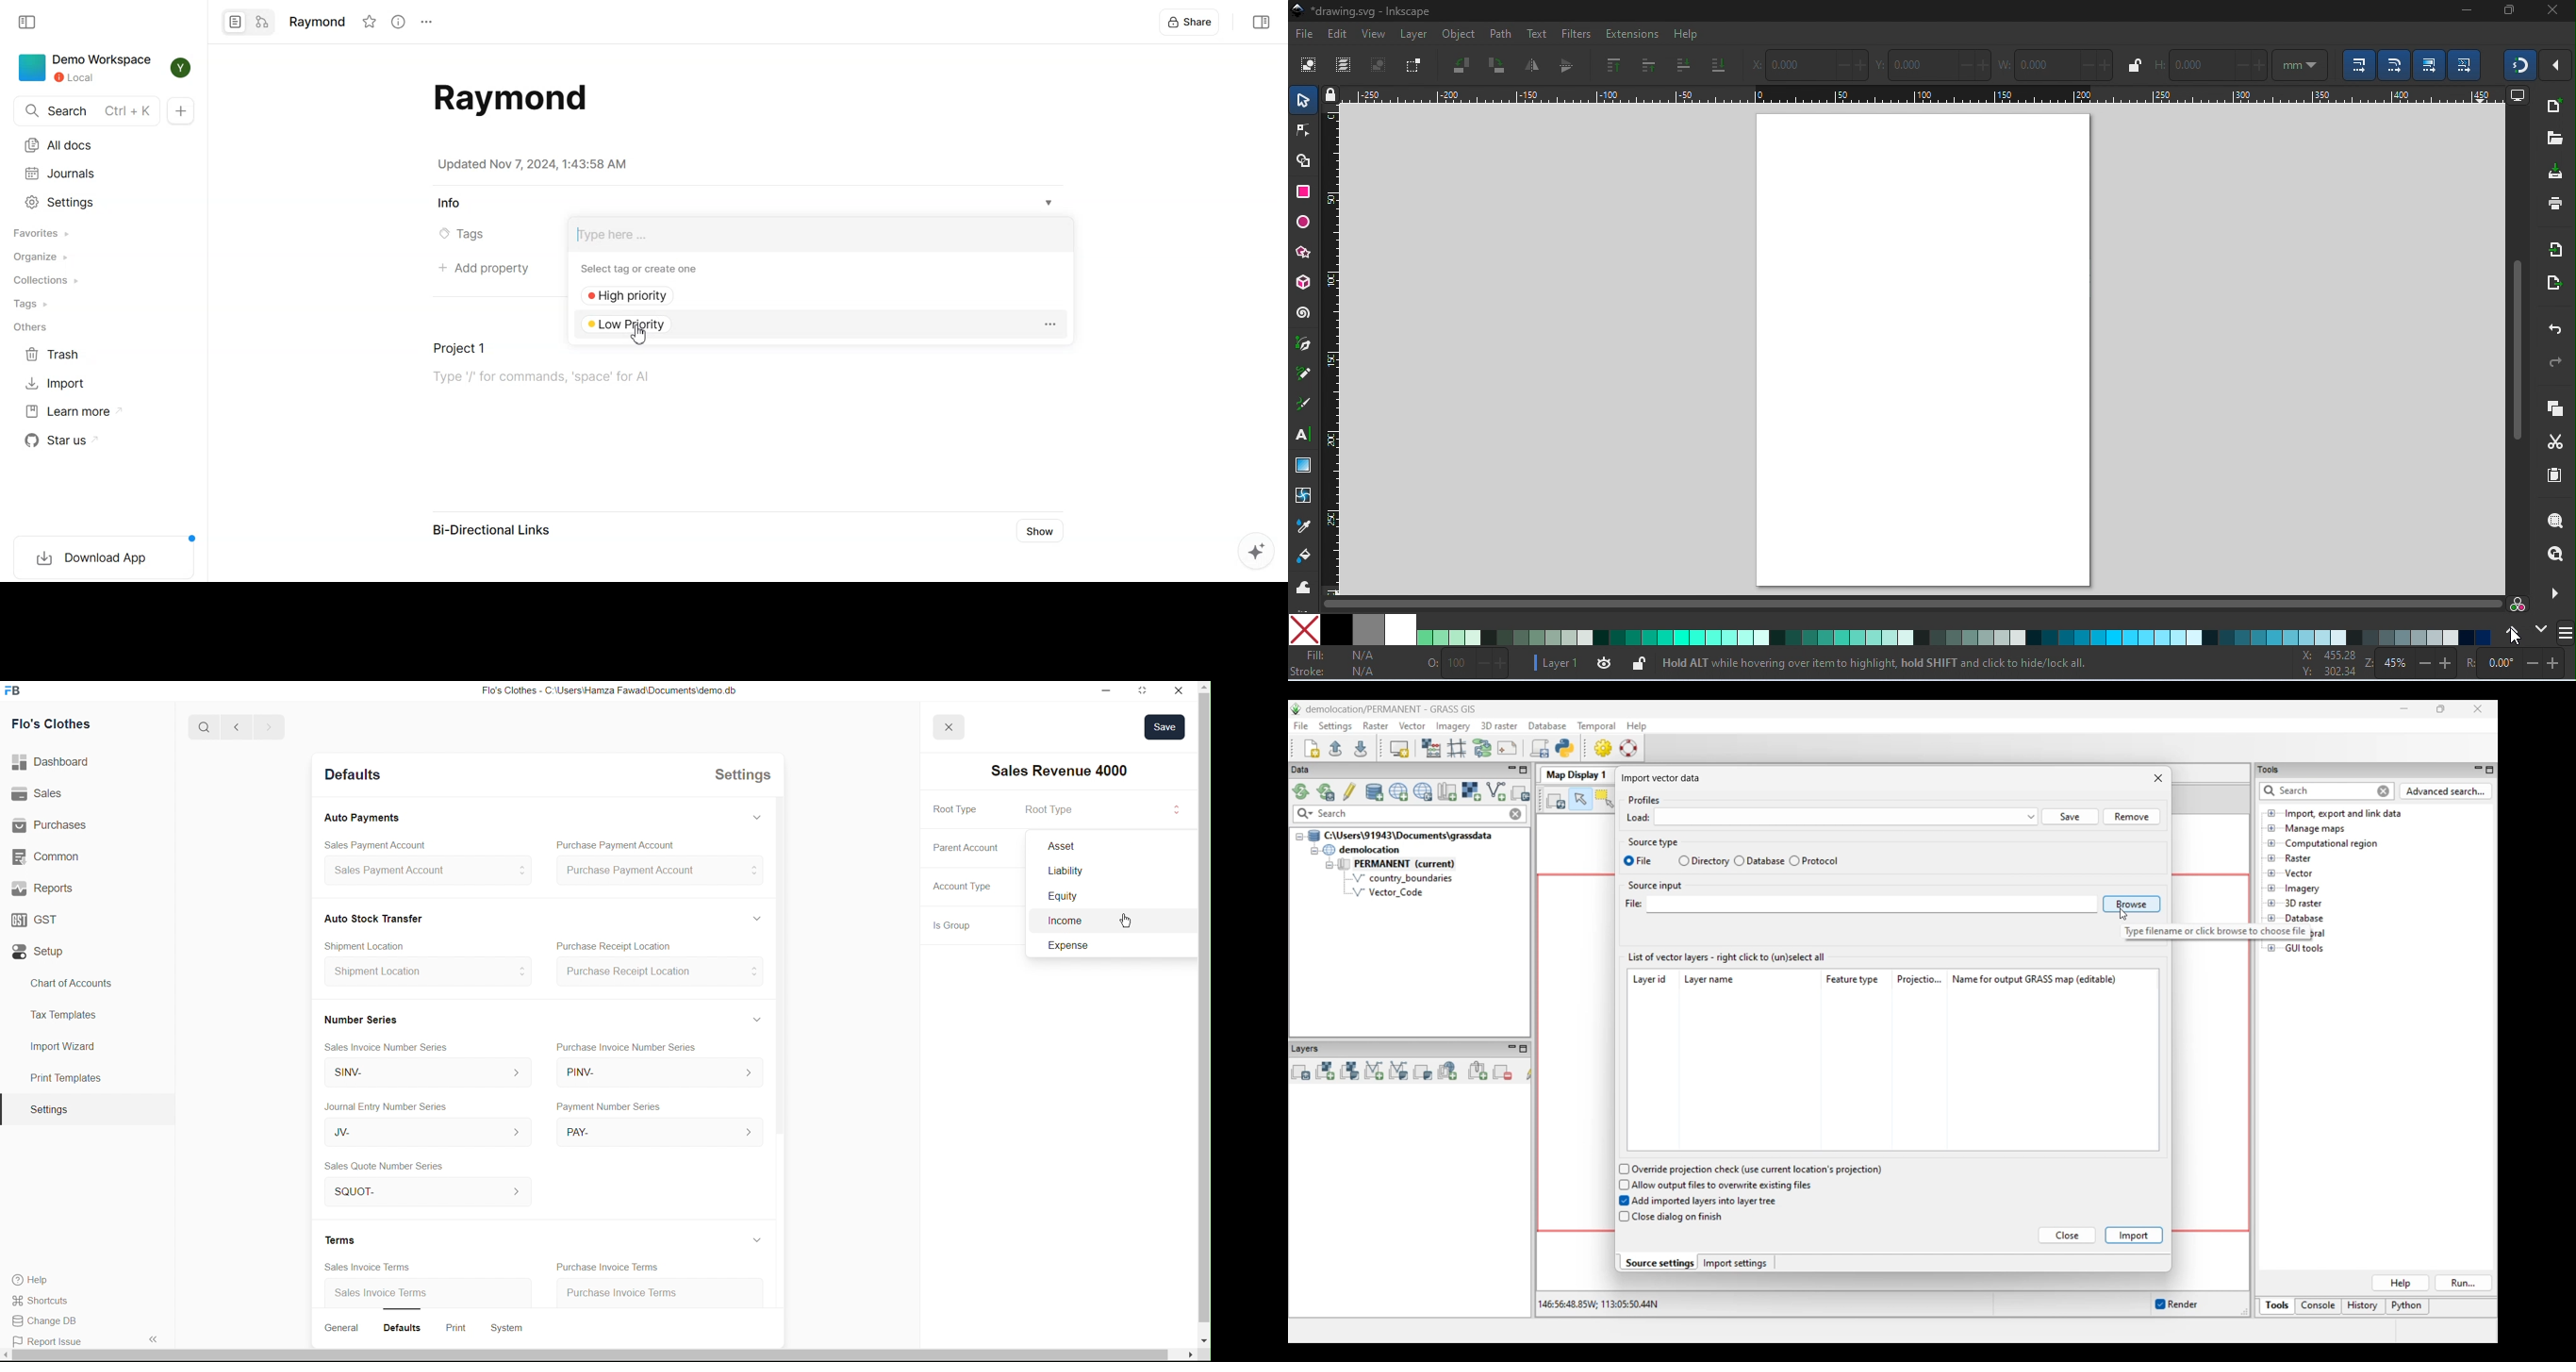 The width and height of the screenshot is (2576, 1372). What do you see at coordinates (39, 917) in the screenshot?
I see `GST` at bounding box center [39, 917].